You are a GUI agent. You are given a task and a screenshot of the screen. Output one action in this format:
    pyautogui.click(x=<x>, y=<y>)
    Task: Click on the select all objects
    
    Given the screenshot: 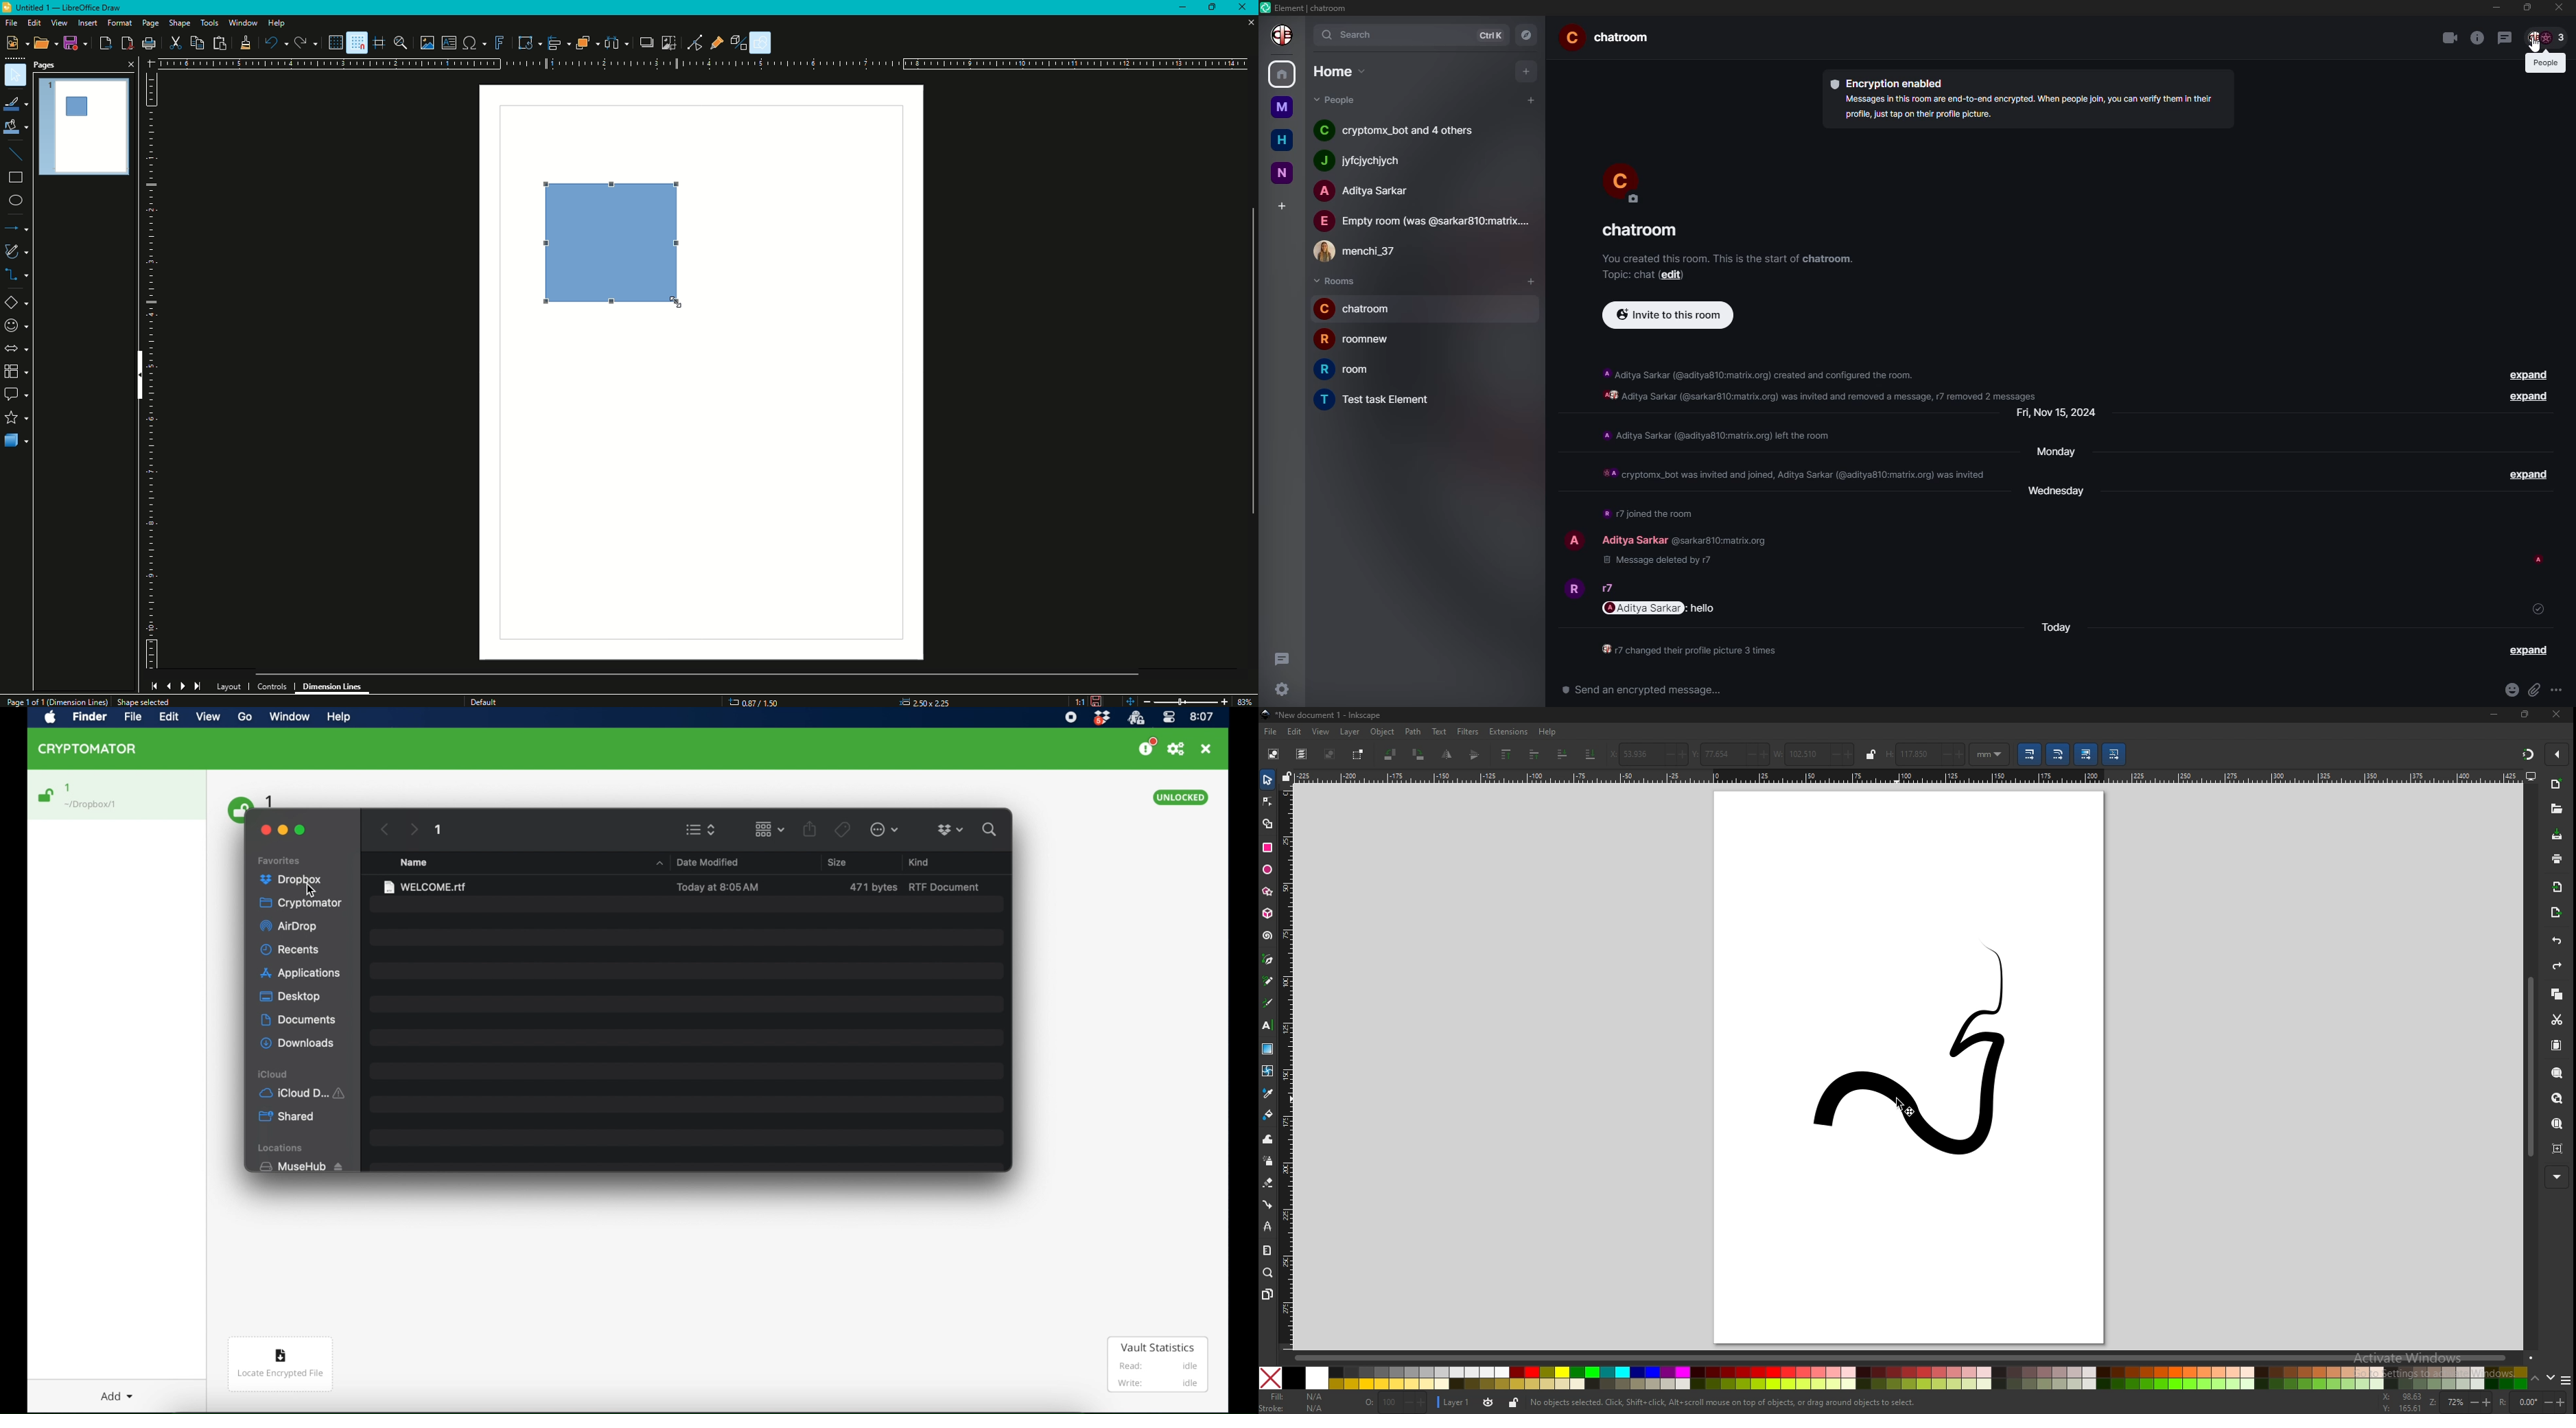 What is the action you would take?
    pyautogui.click(x=1274, y=753)
    